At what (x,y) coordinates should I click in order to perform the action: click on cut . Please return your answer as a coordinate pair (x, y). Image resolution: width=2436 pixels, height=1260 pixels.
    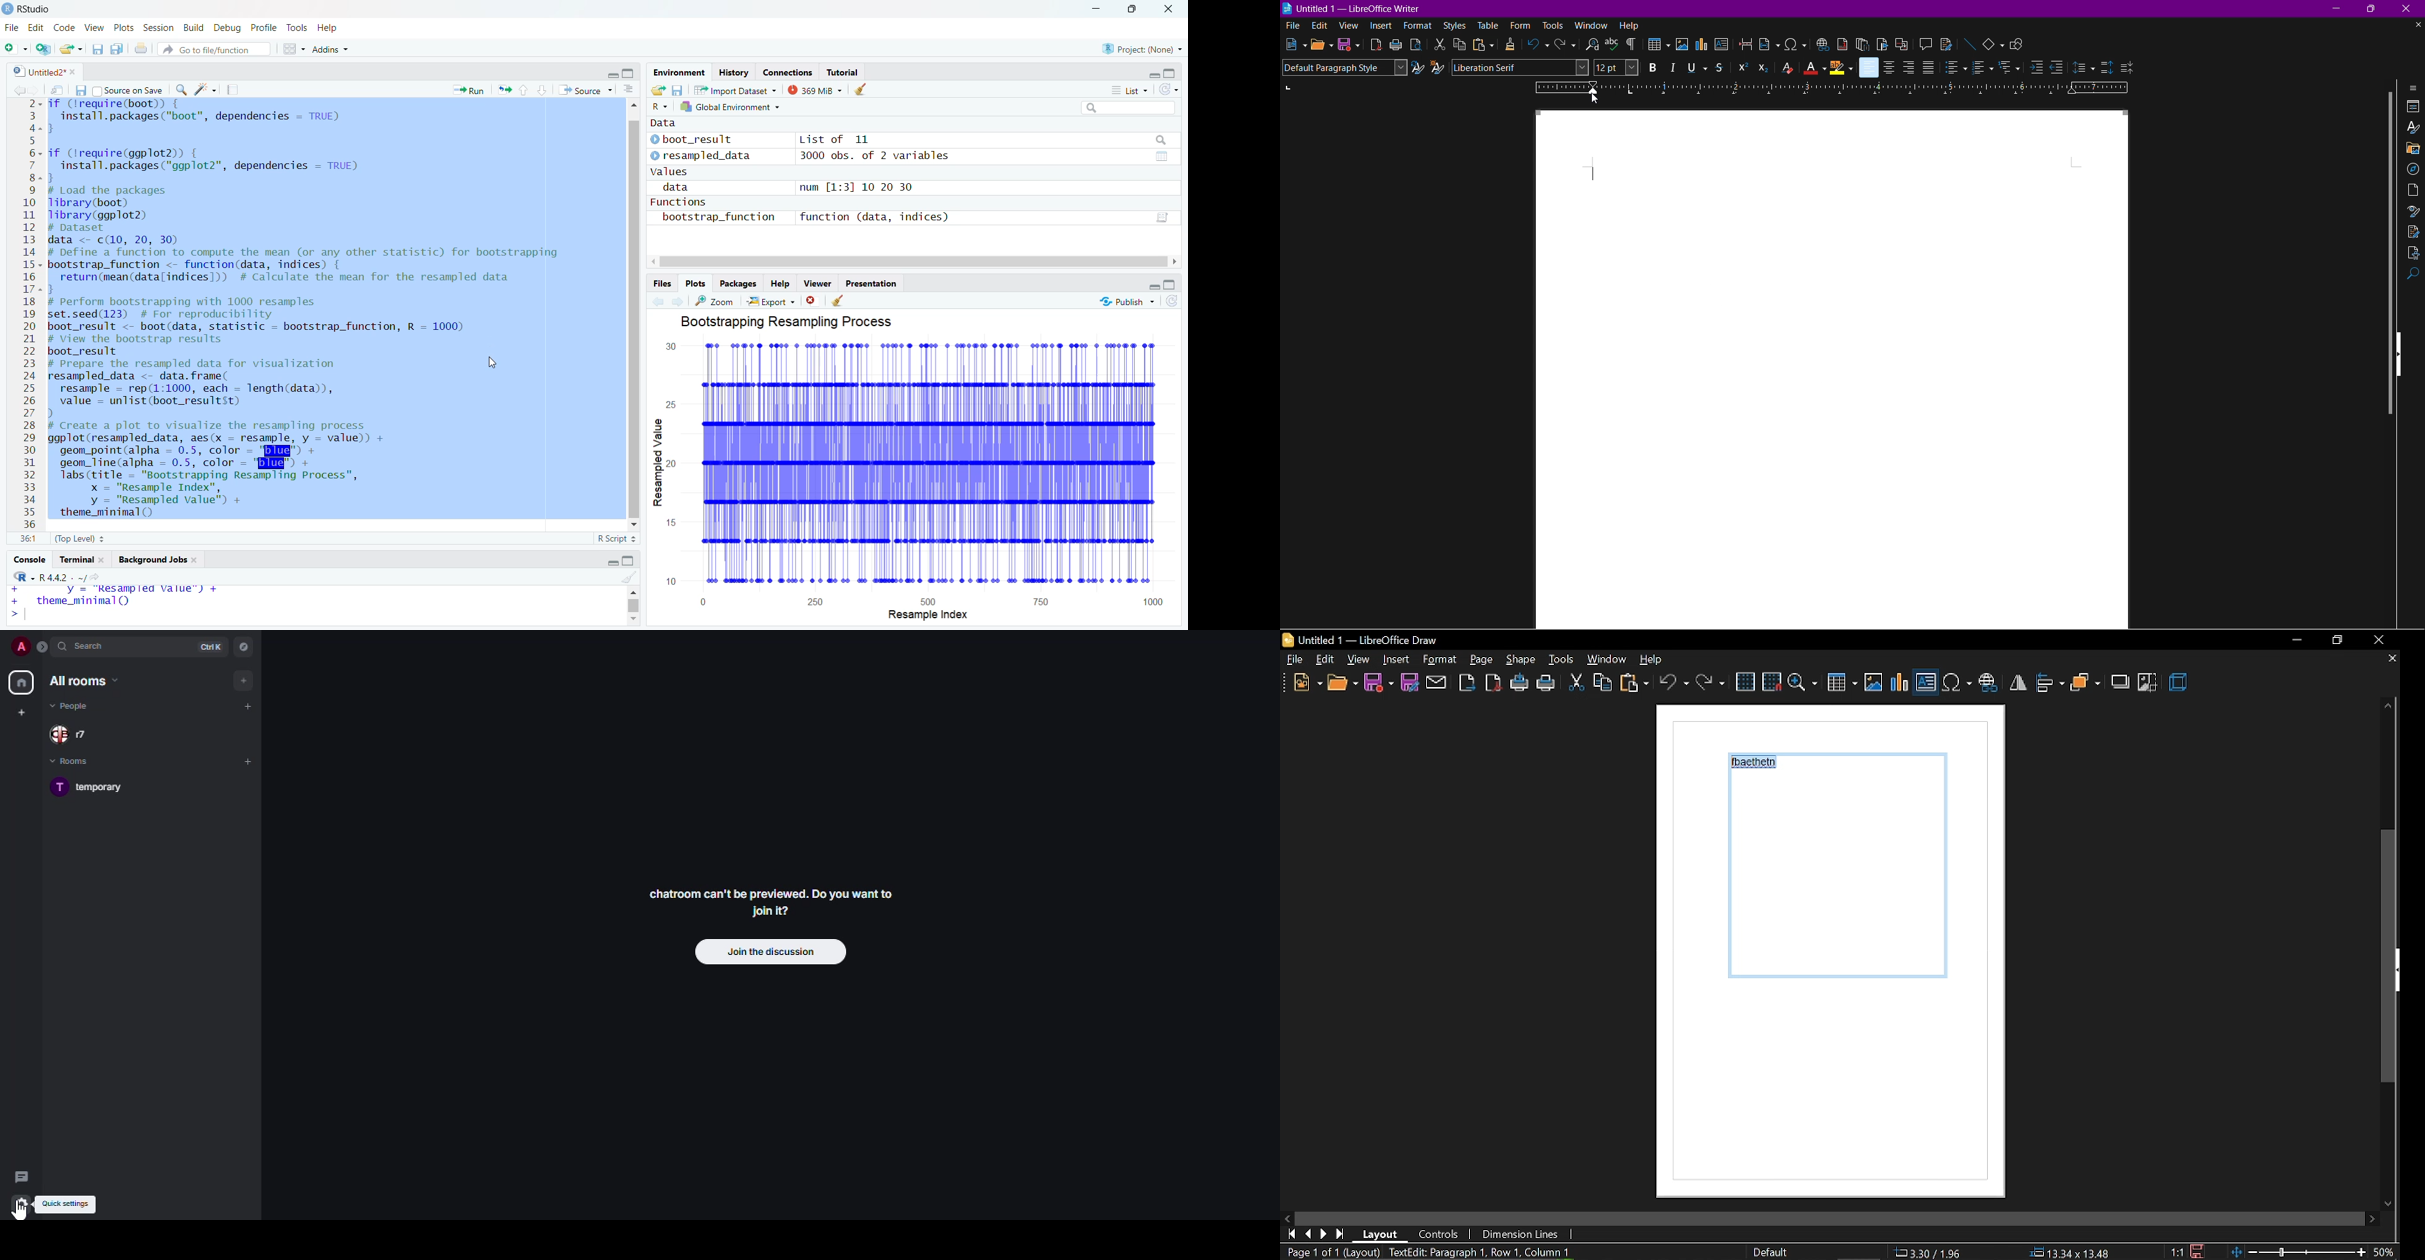
    Looking at the image, I should click on (1576, 684).